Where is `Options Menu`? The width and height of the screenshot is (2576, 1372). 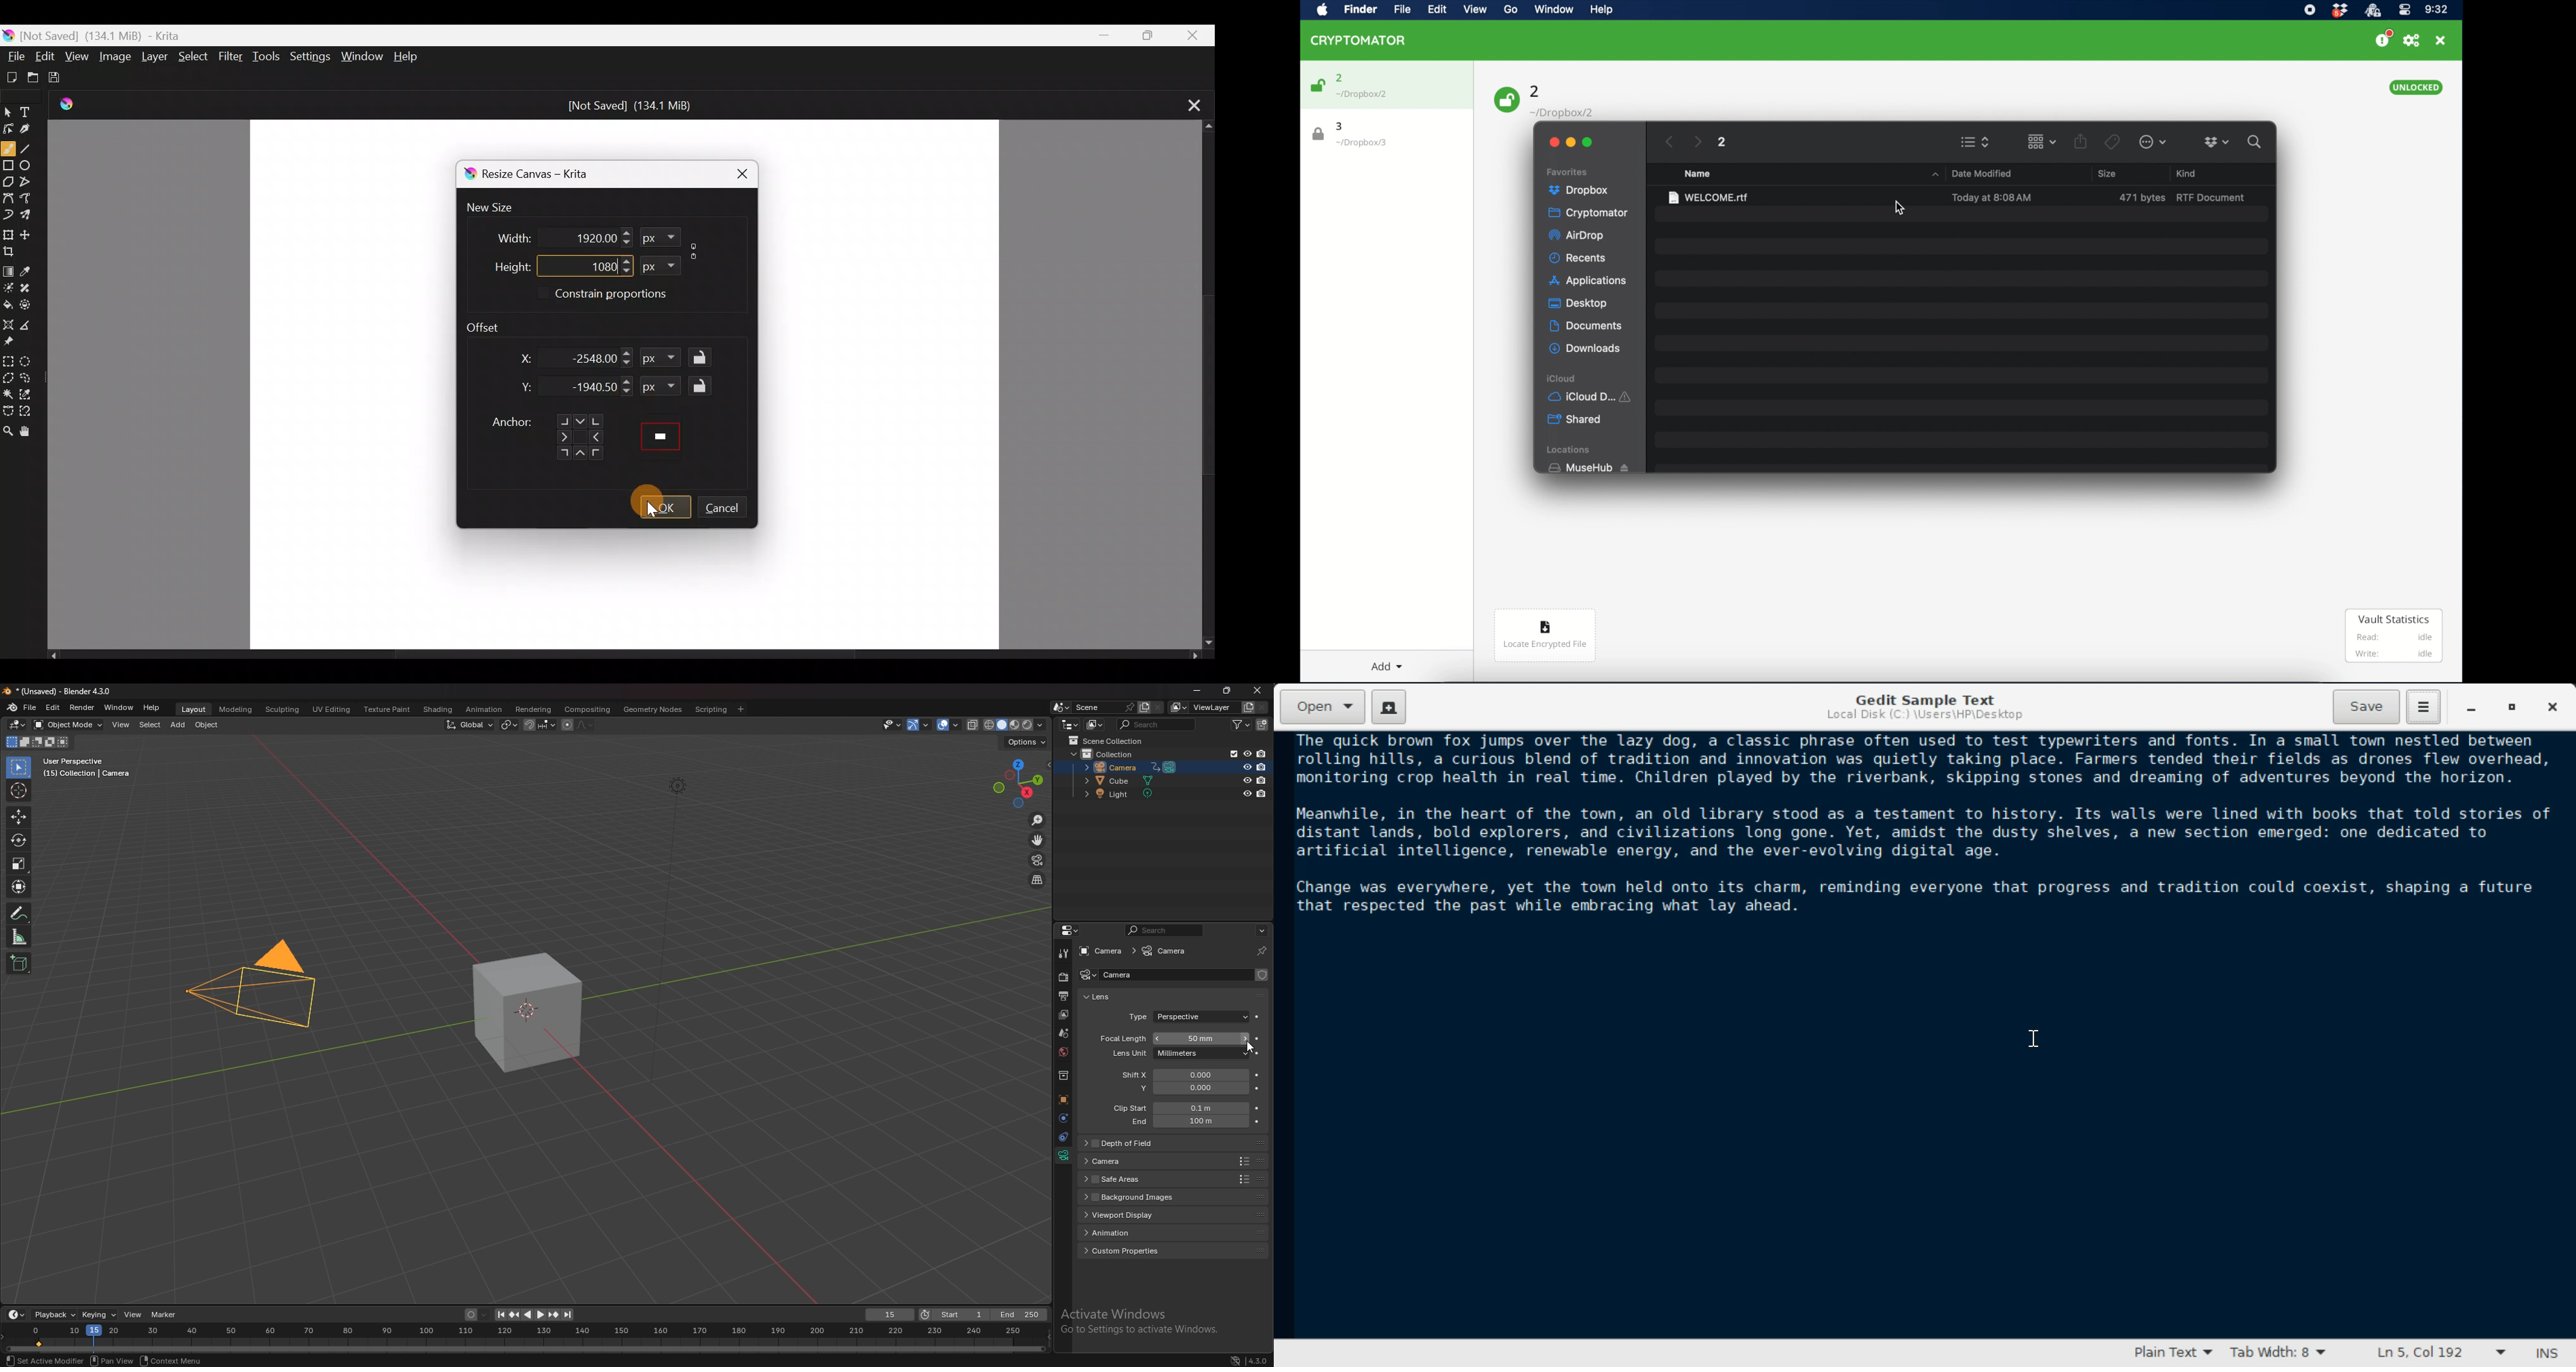
Options Menu is located at coordinates (2422, 706).